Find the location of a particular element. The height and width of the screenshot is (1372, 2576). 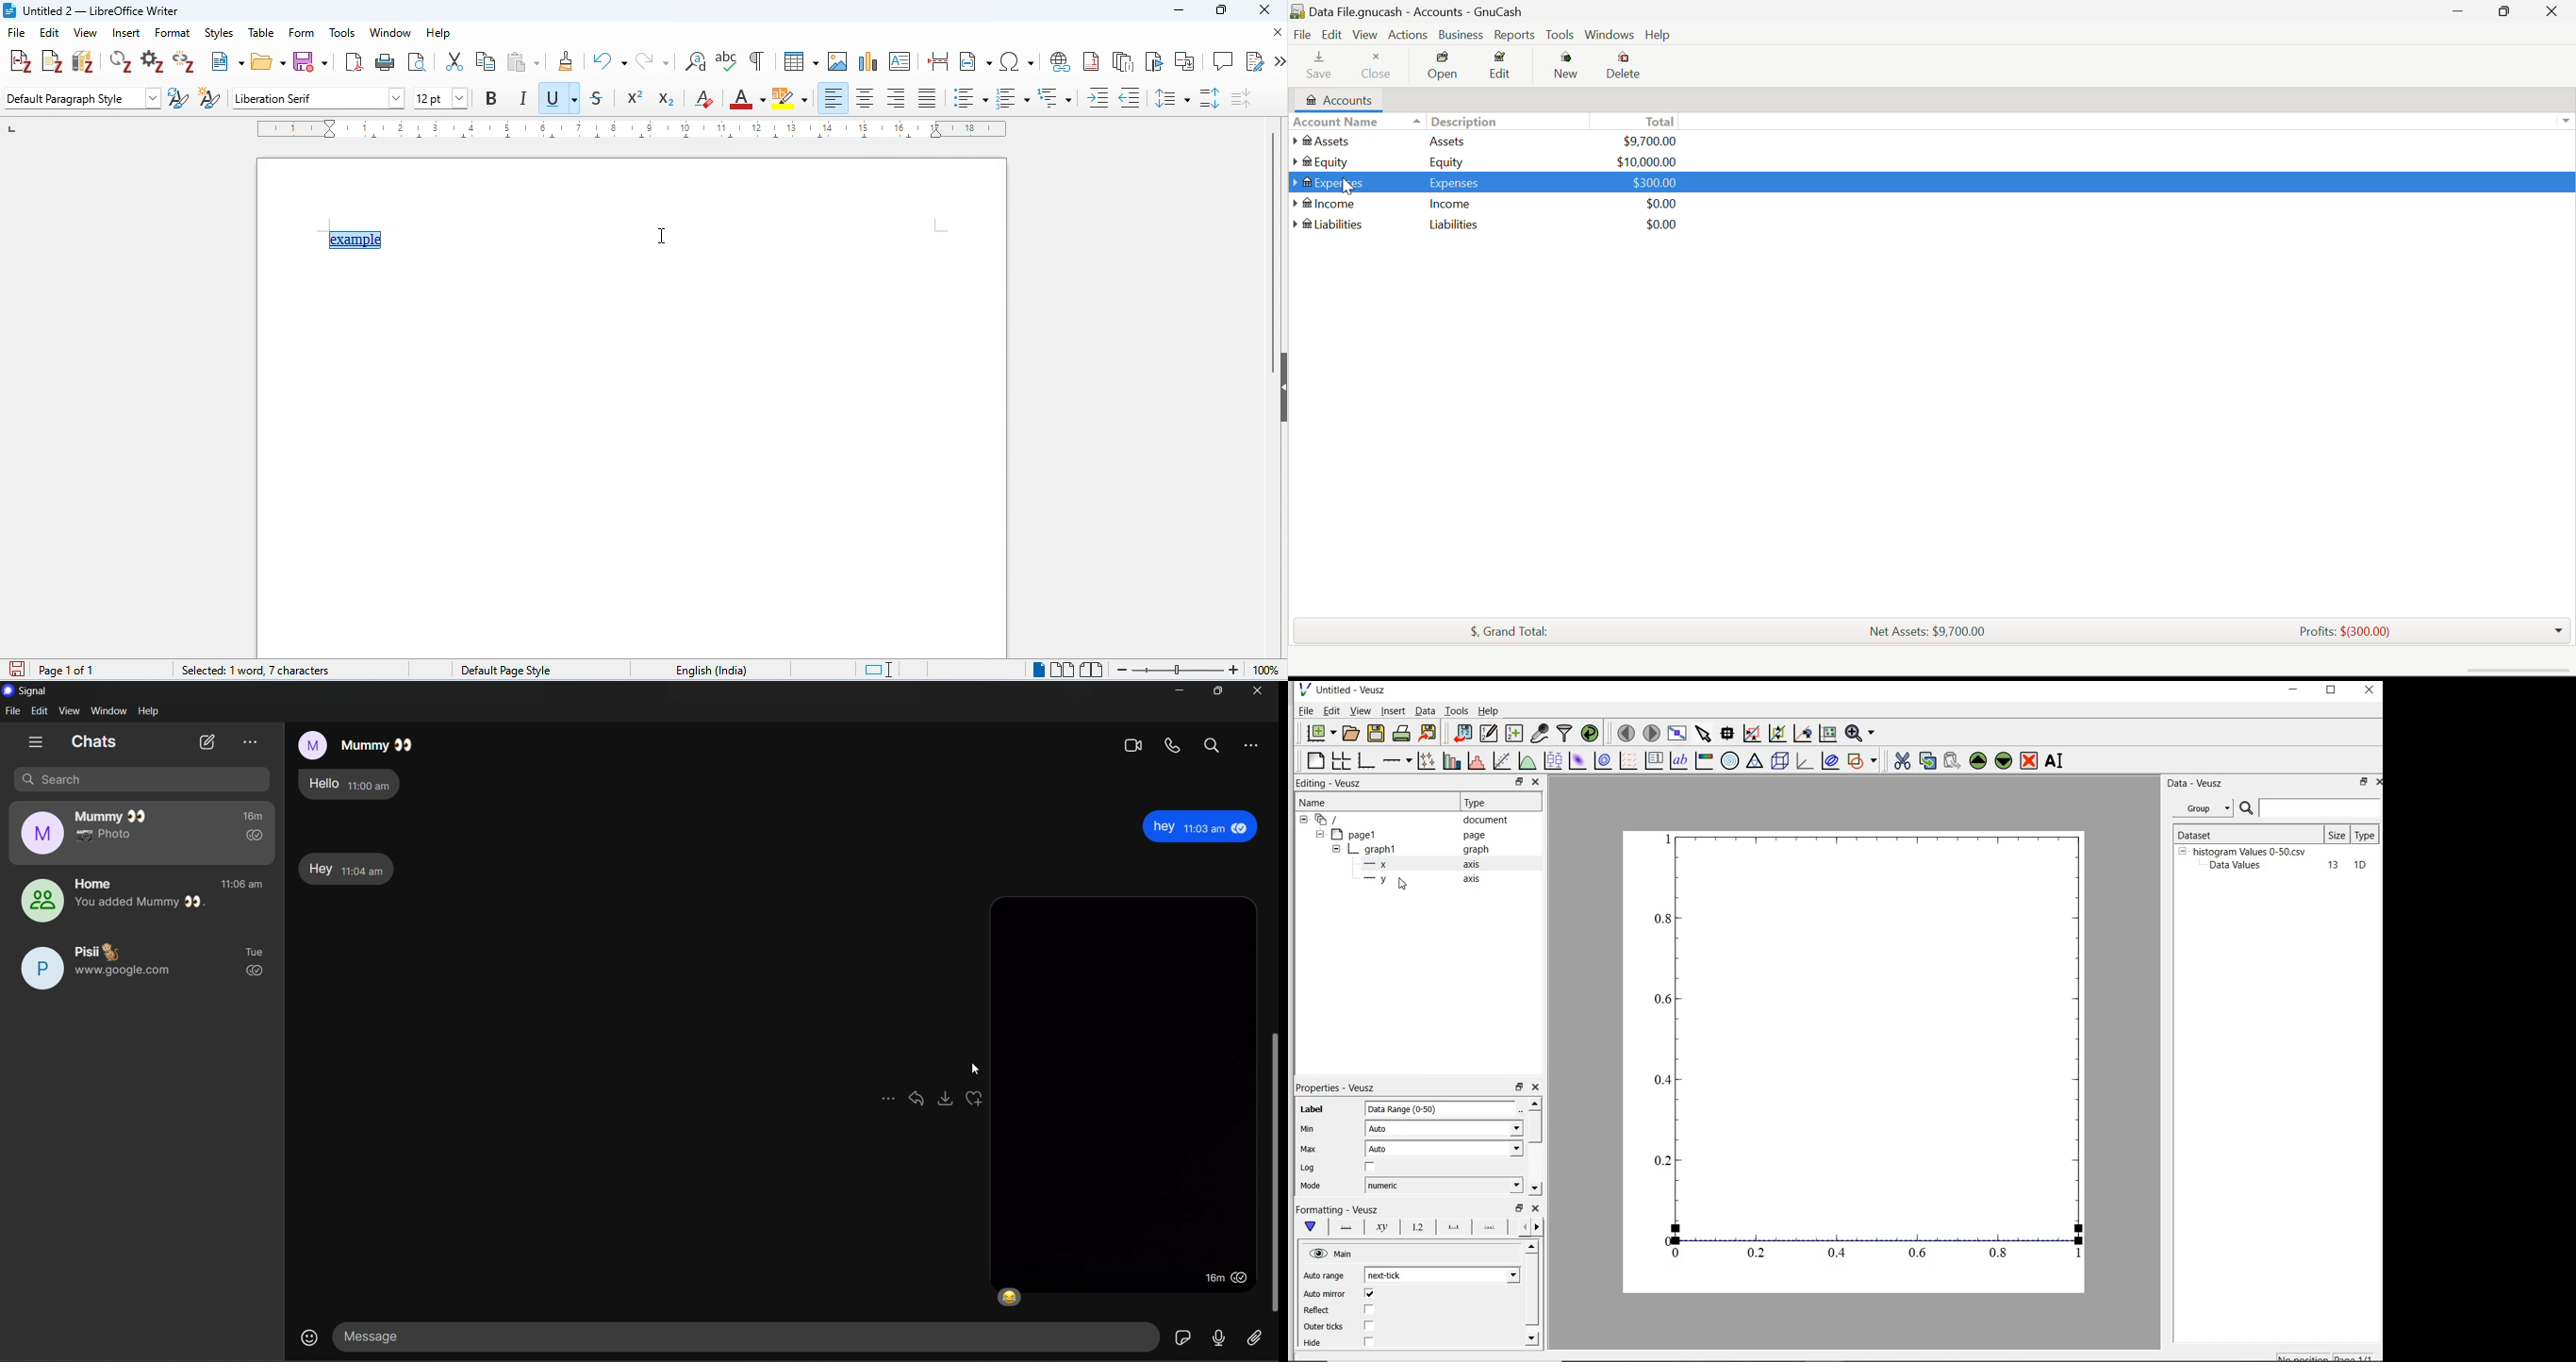

close is located at coordinates (1262, 10).